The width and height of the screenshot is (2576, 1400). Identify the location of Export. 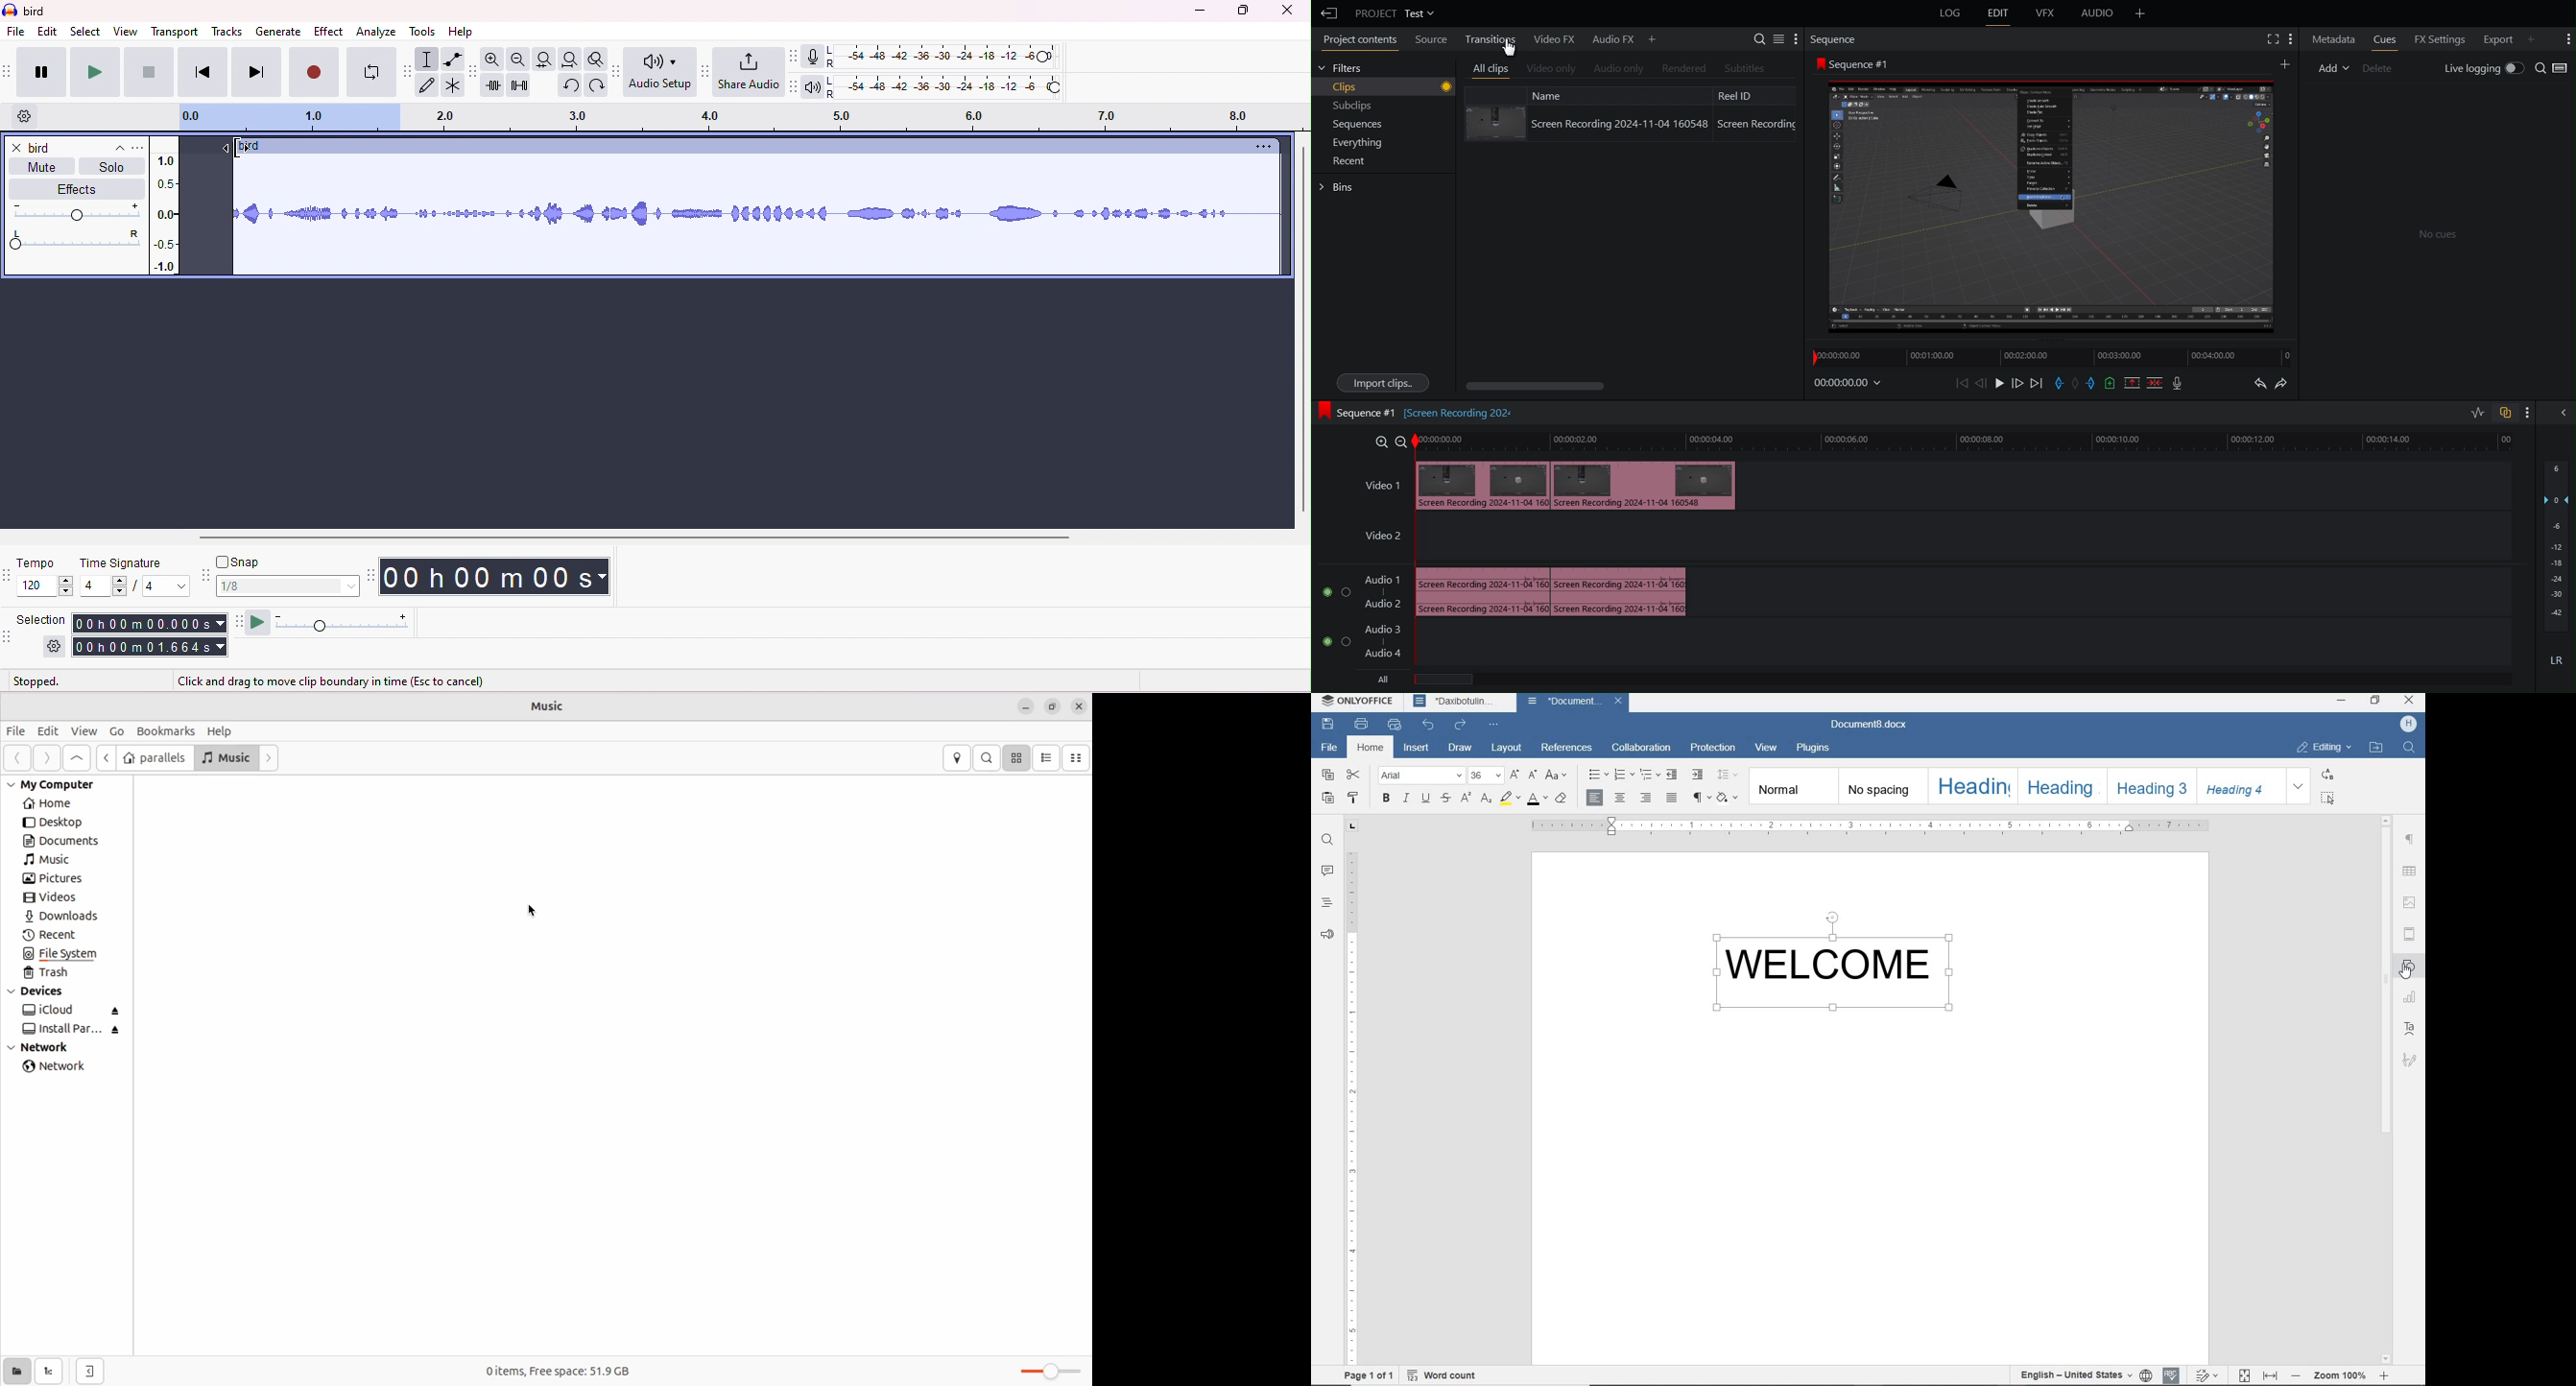
(2499, 38).